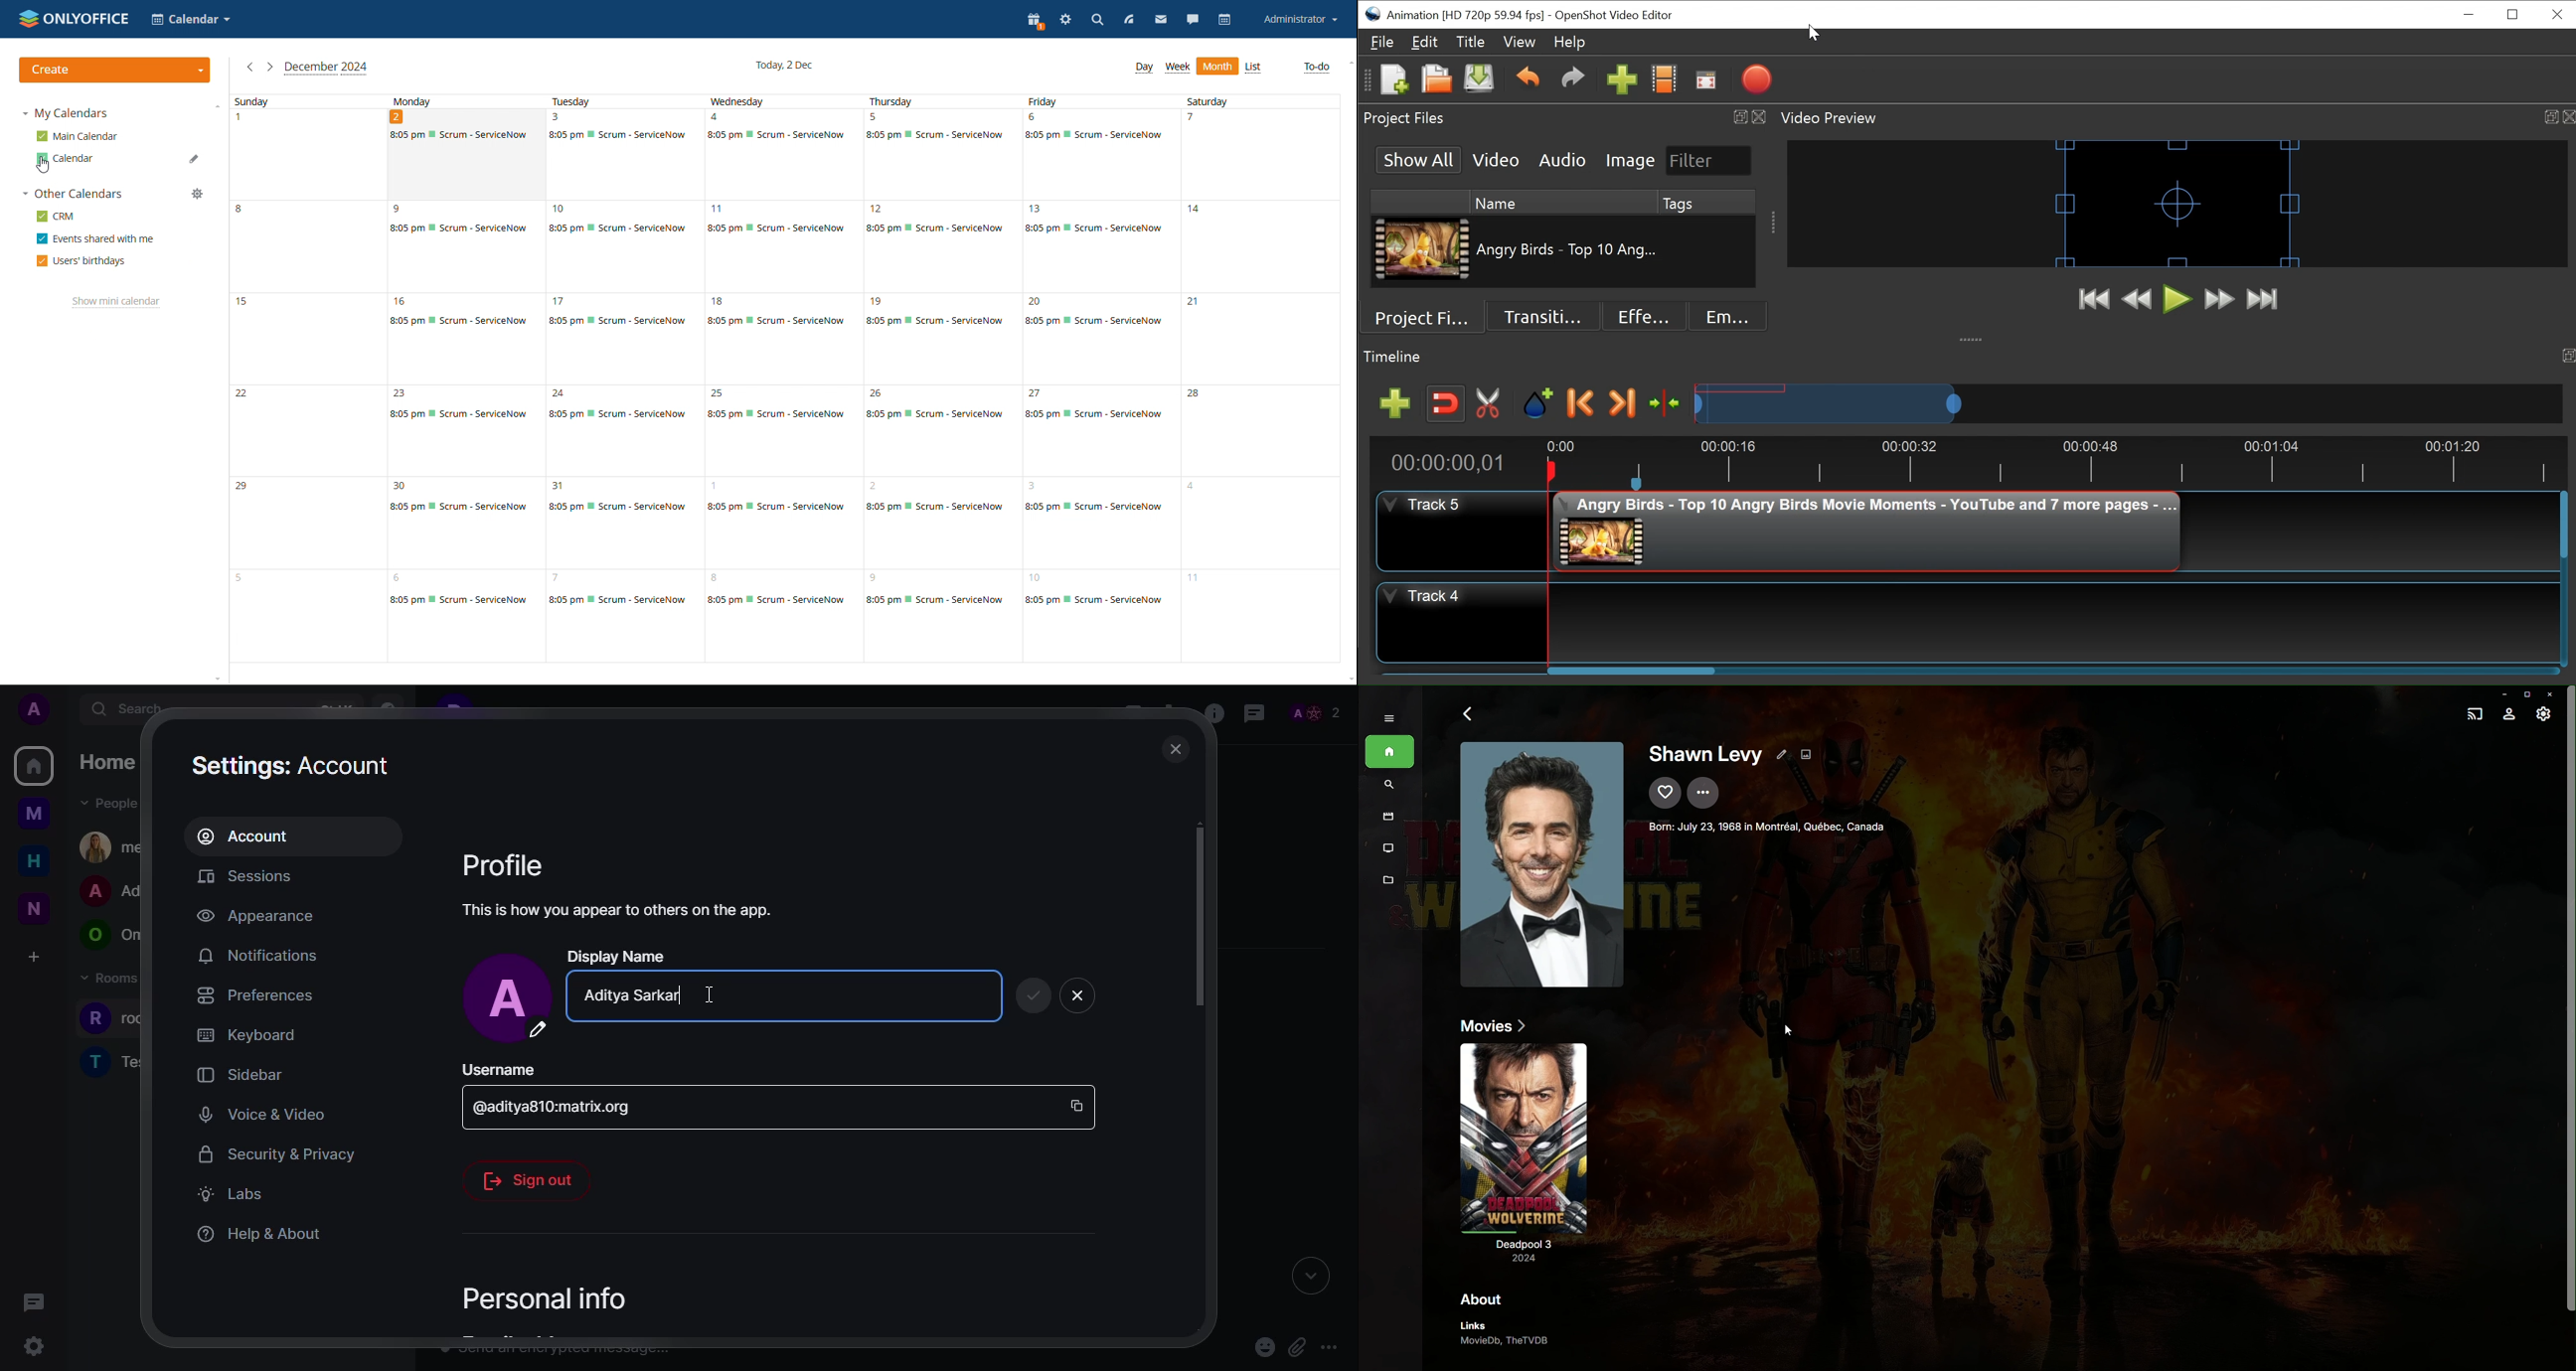 This screenshot has width=2576, height=1372. What do you see at coordinates (1707, 202) in the screenshot?
I see `Tags` at bounding box center [1707, 202].